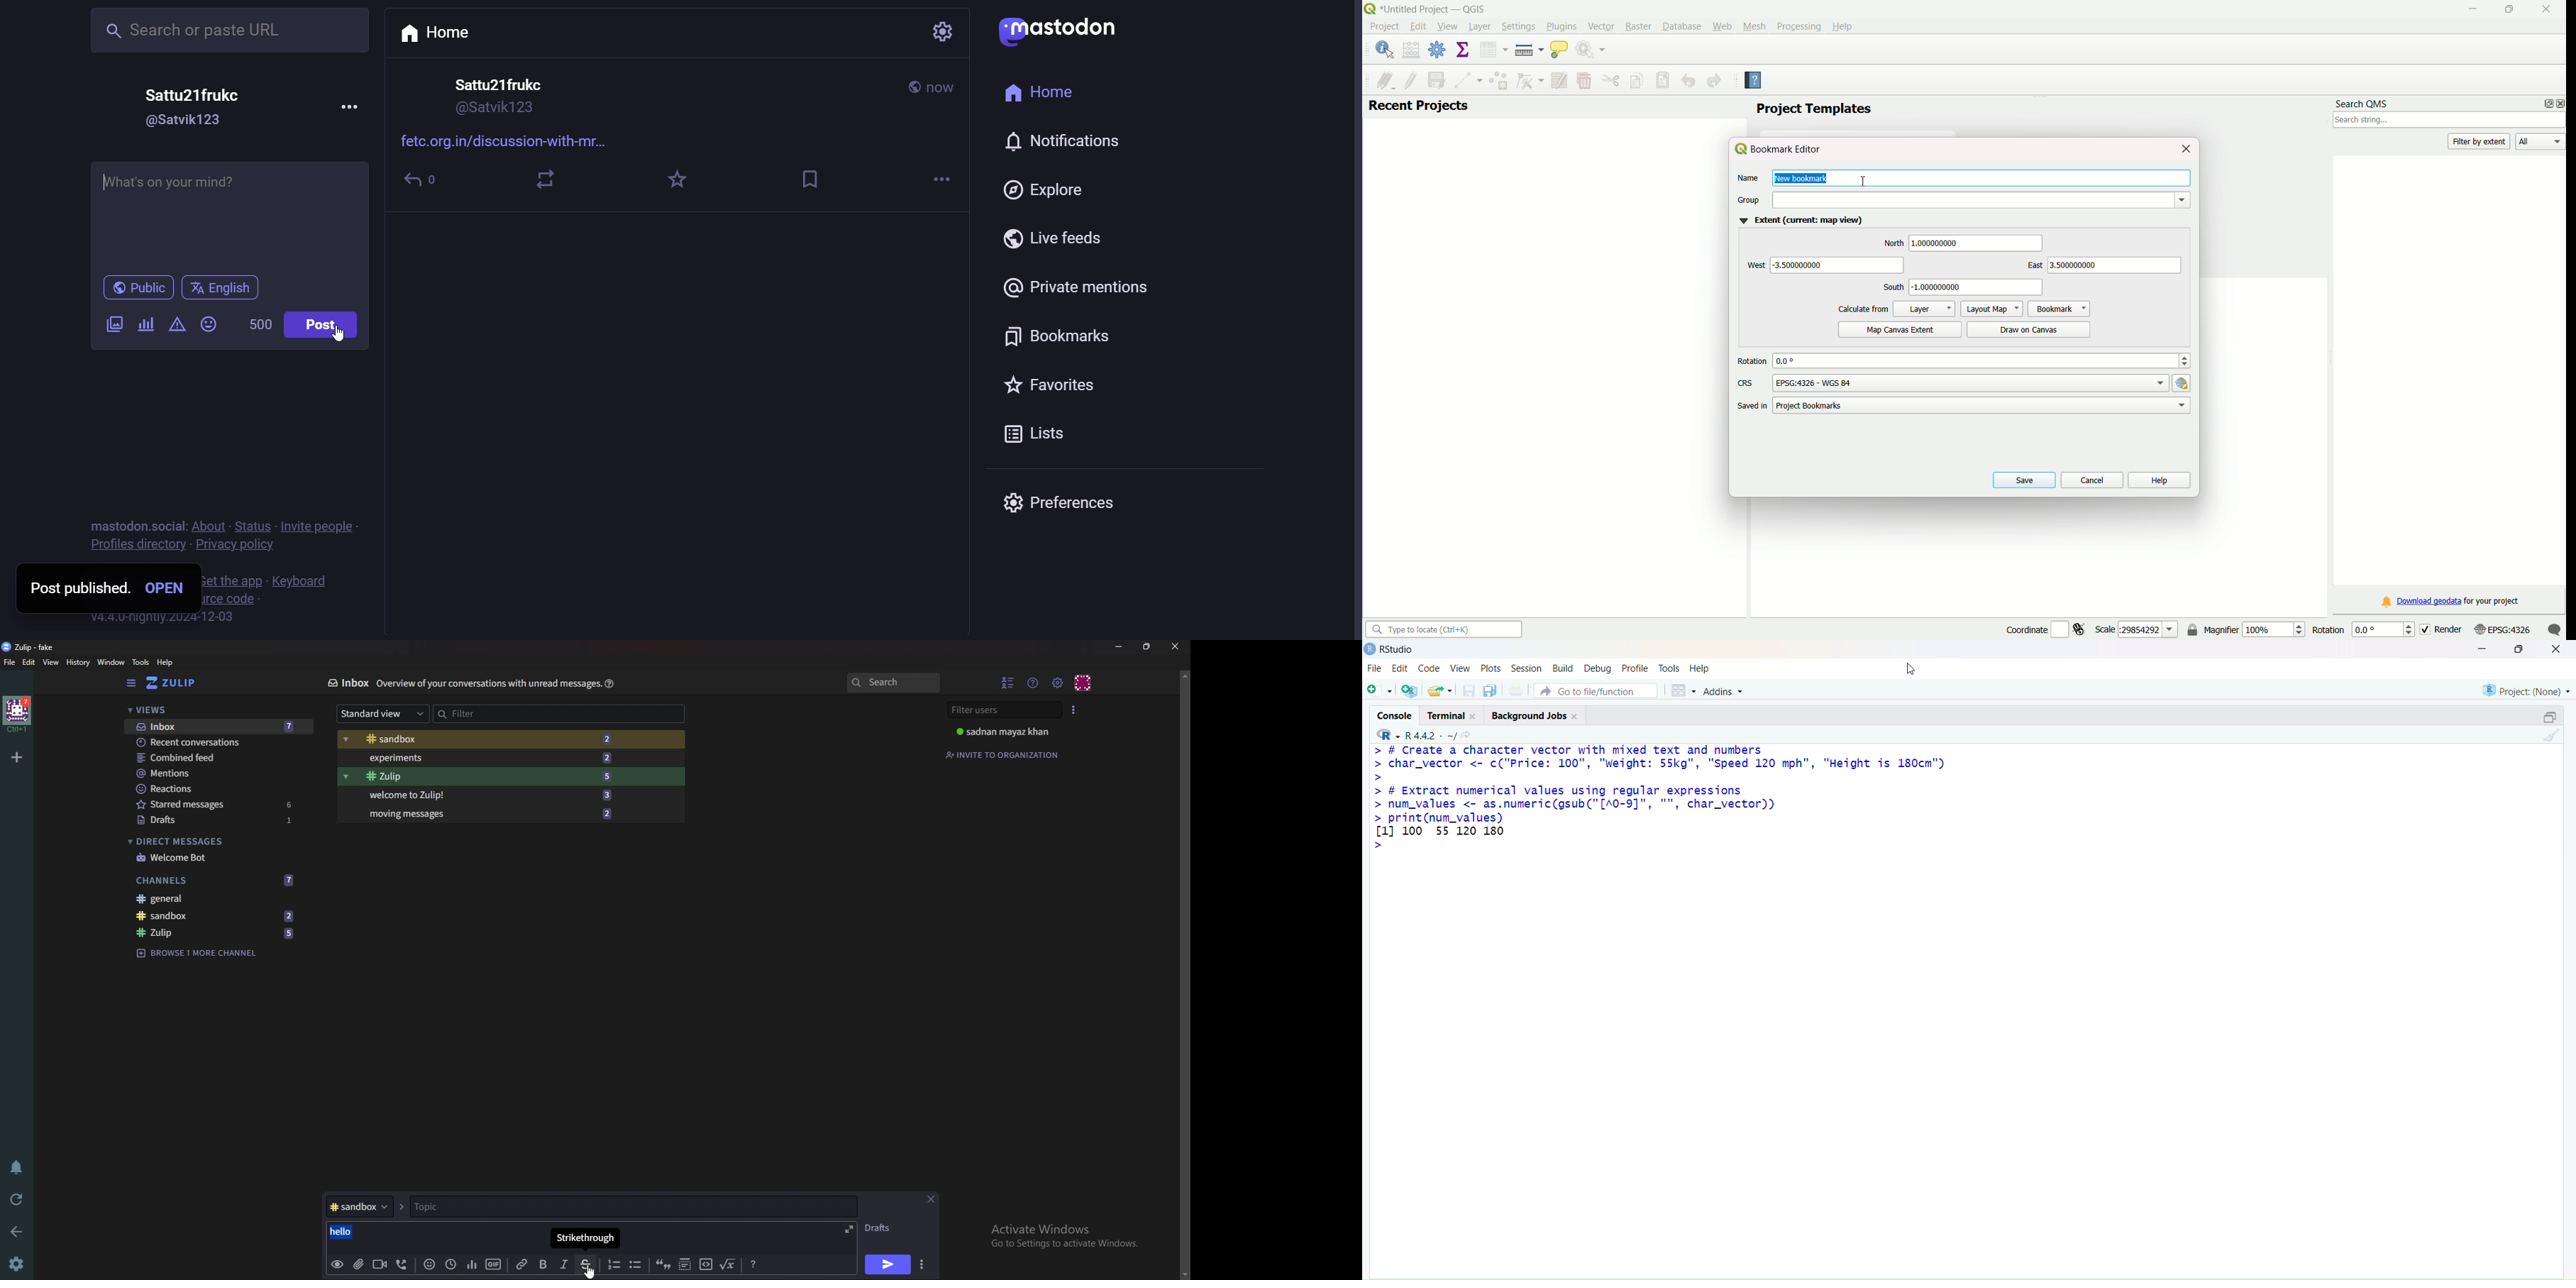 The image size is (2576, 1288). I want to click on more, so click(353, 104).